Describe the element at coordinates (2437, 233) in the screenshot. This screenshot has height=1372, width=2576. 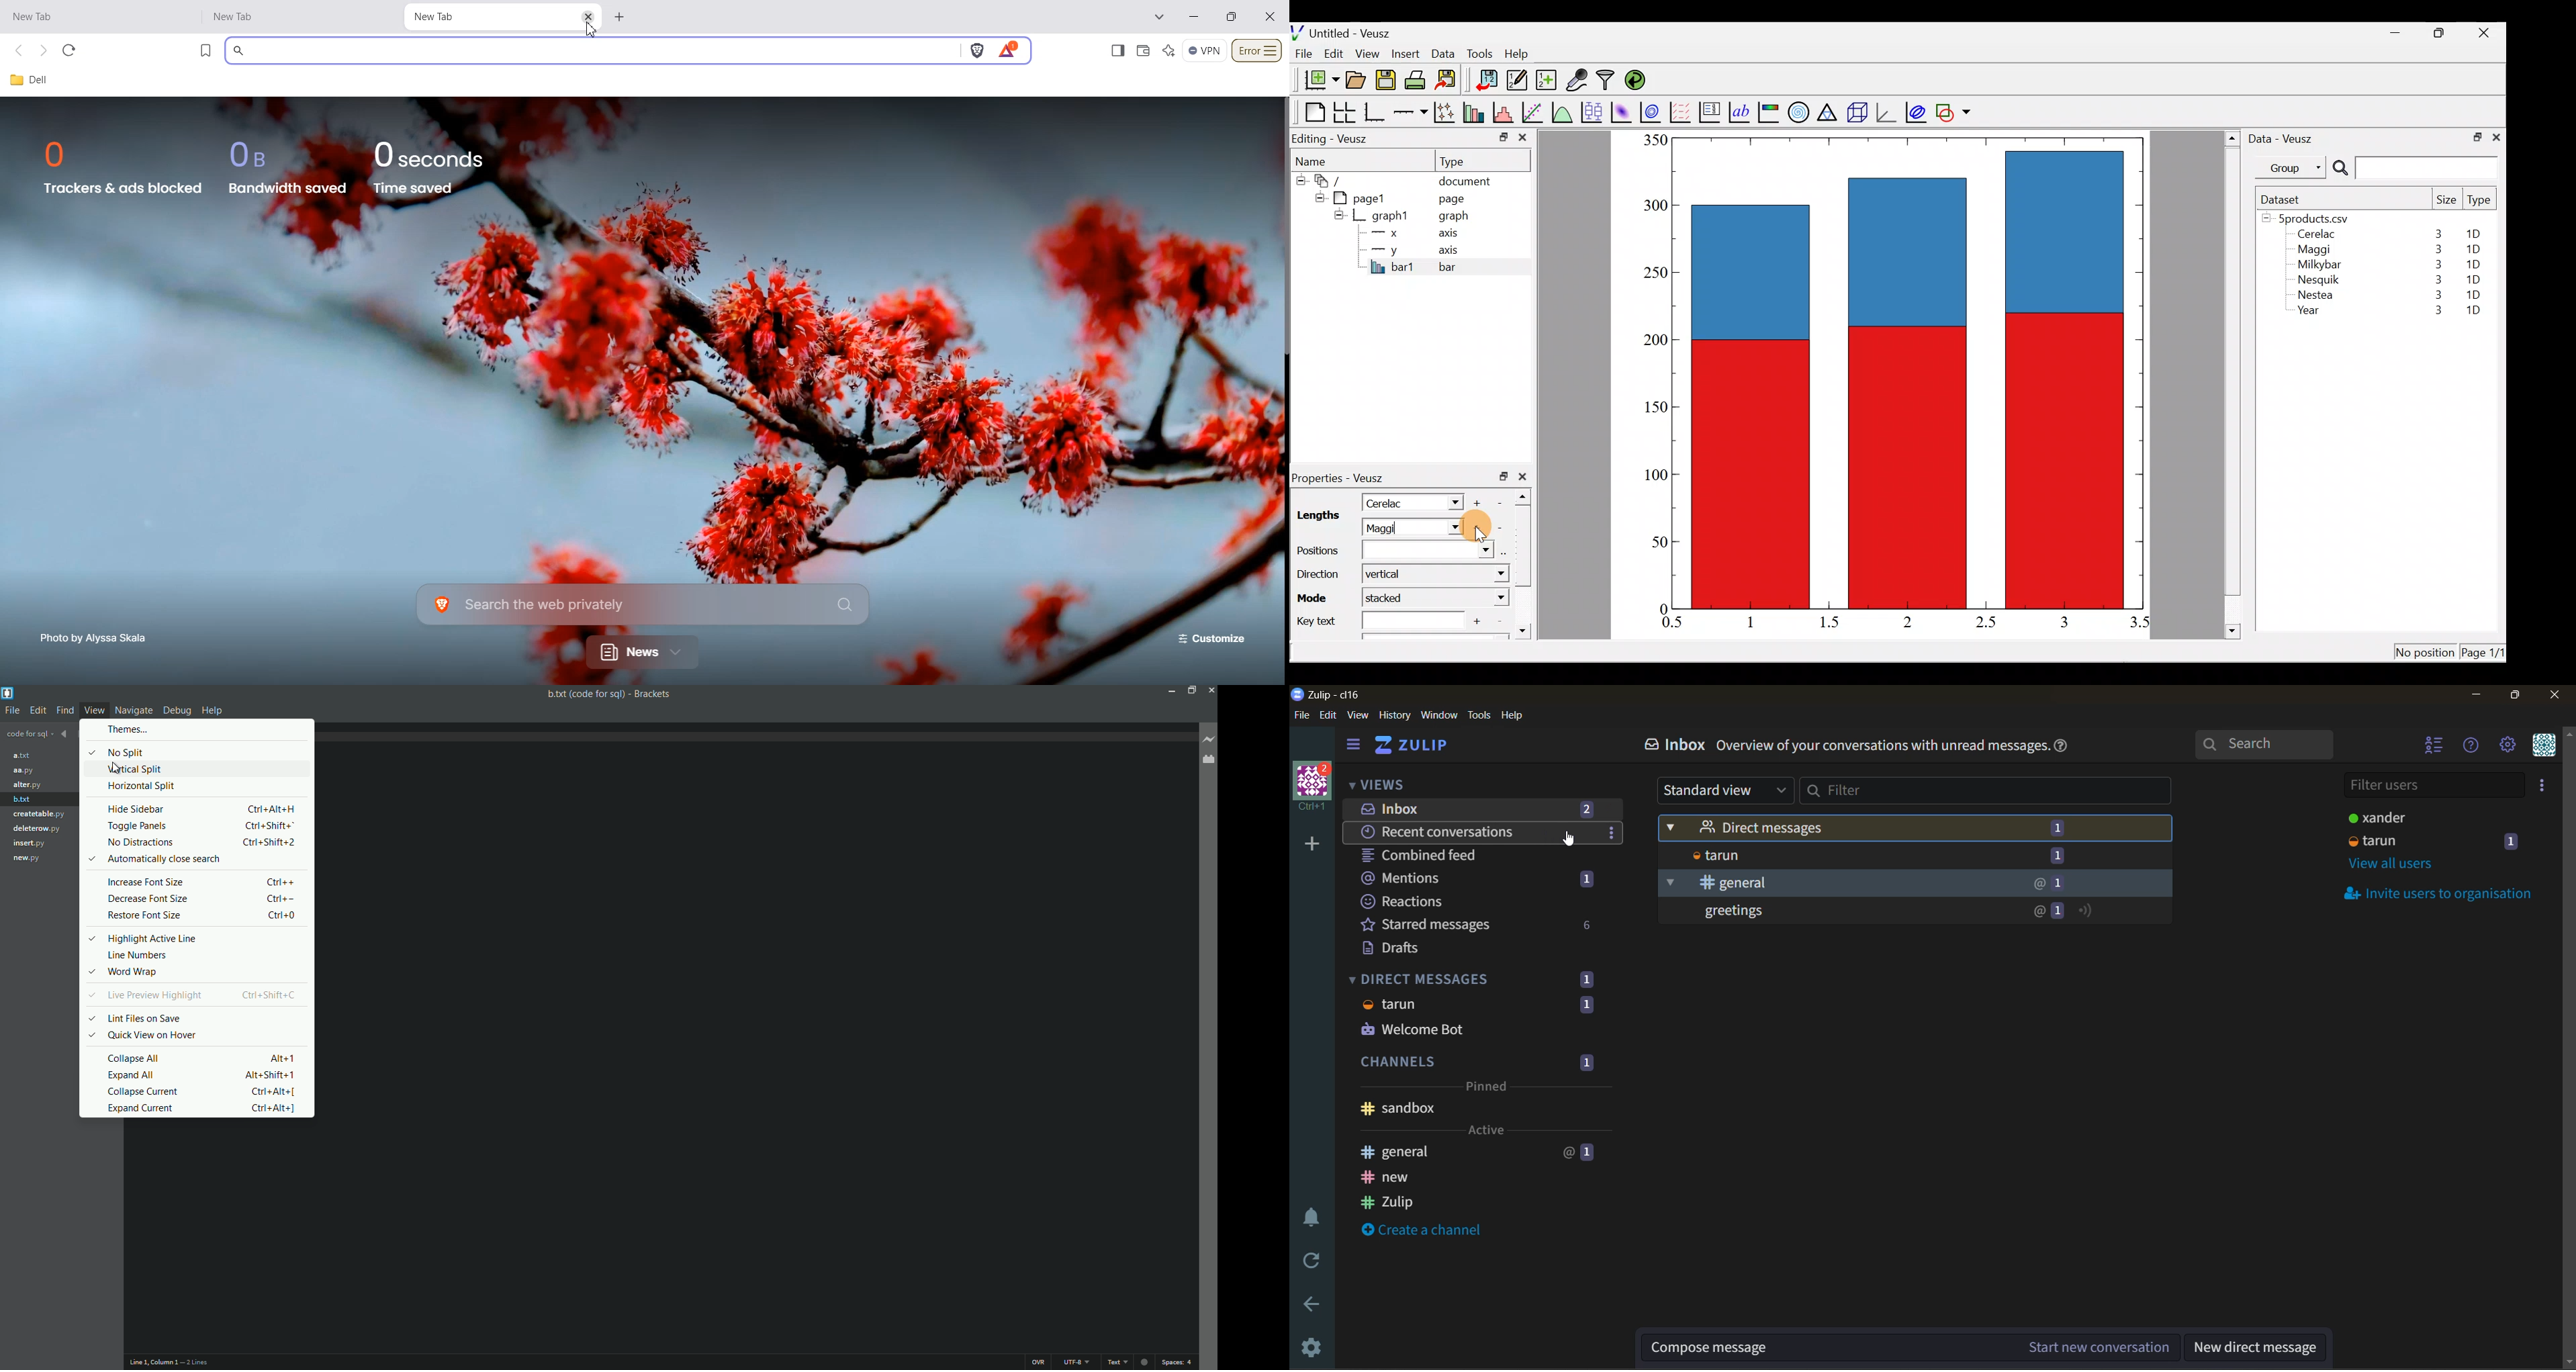
I see `3` at that location.